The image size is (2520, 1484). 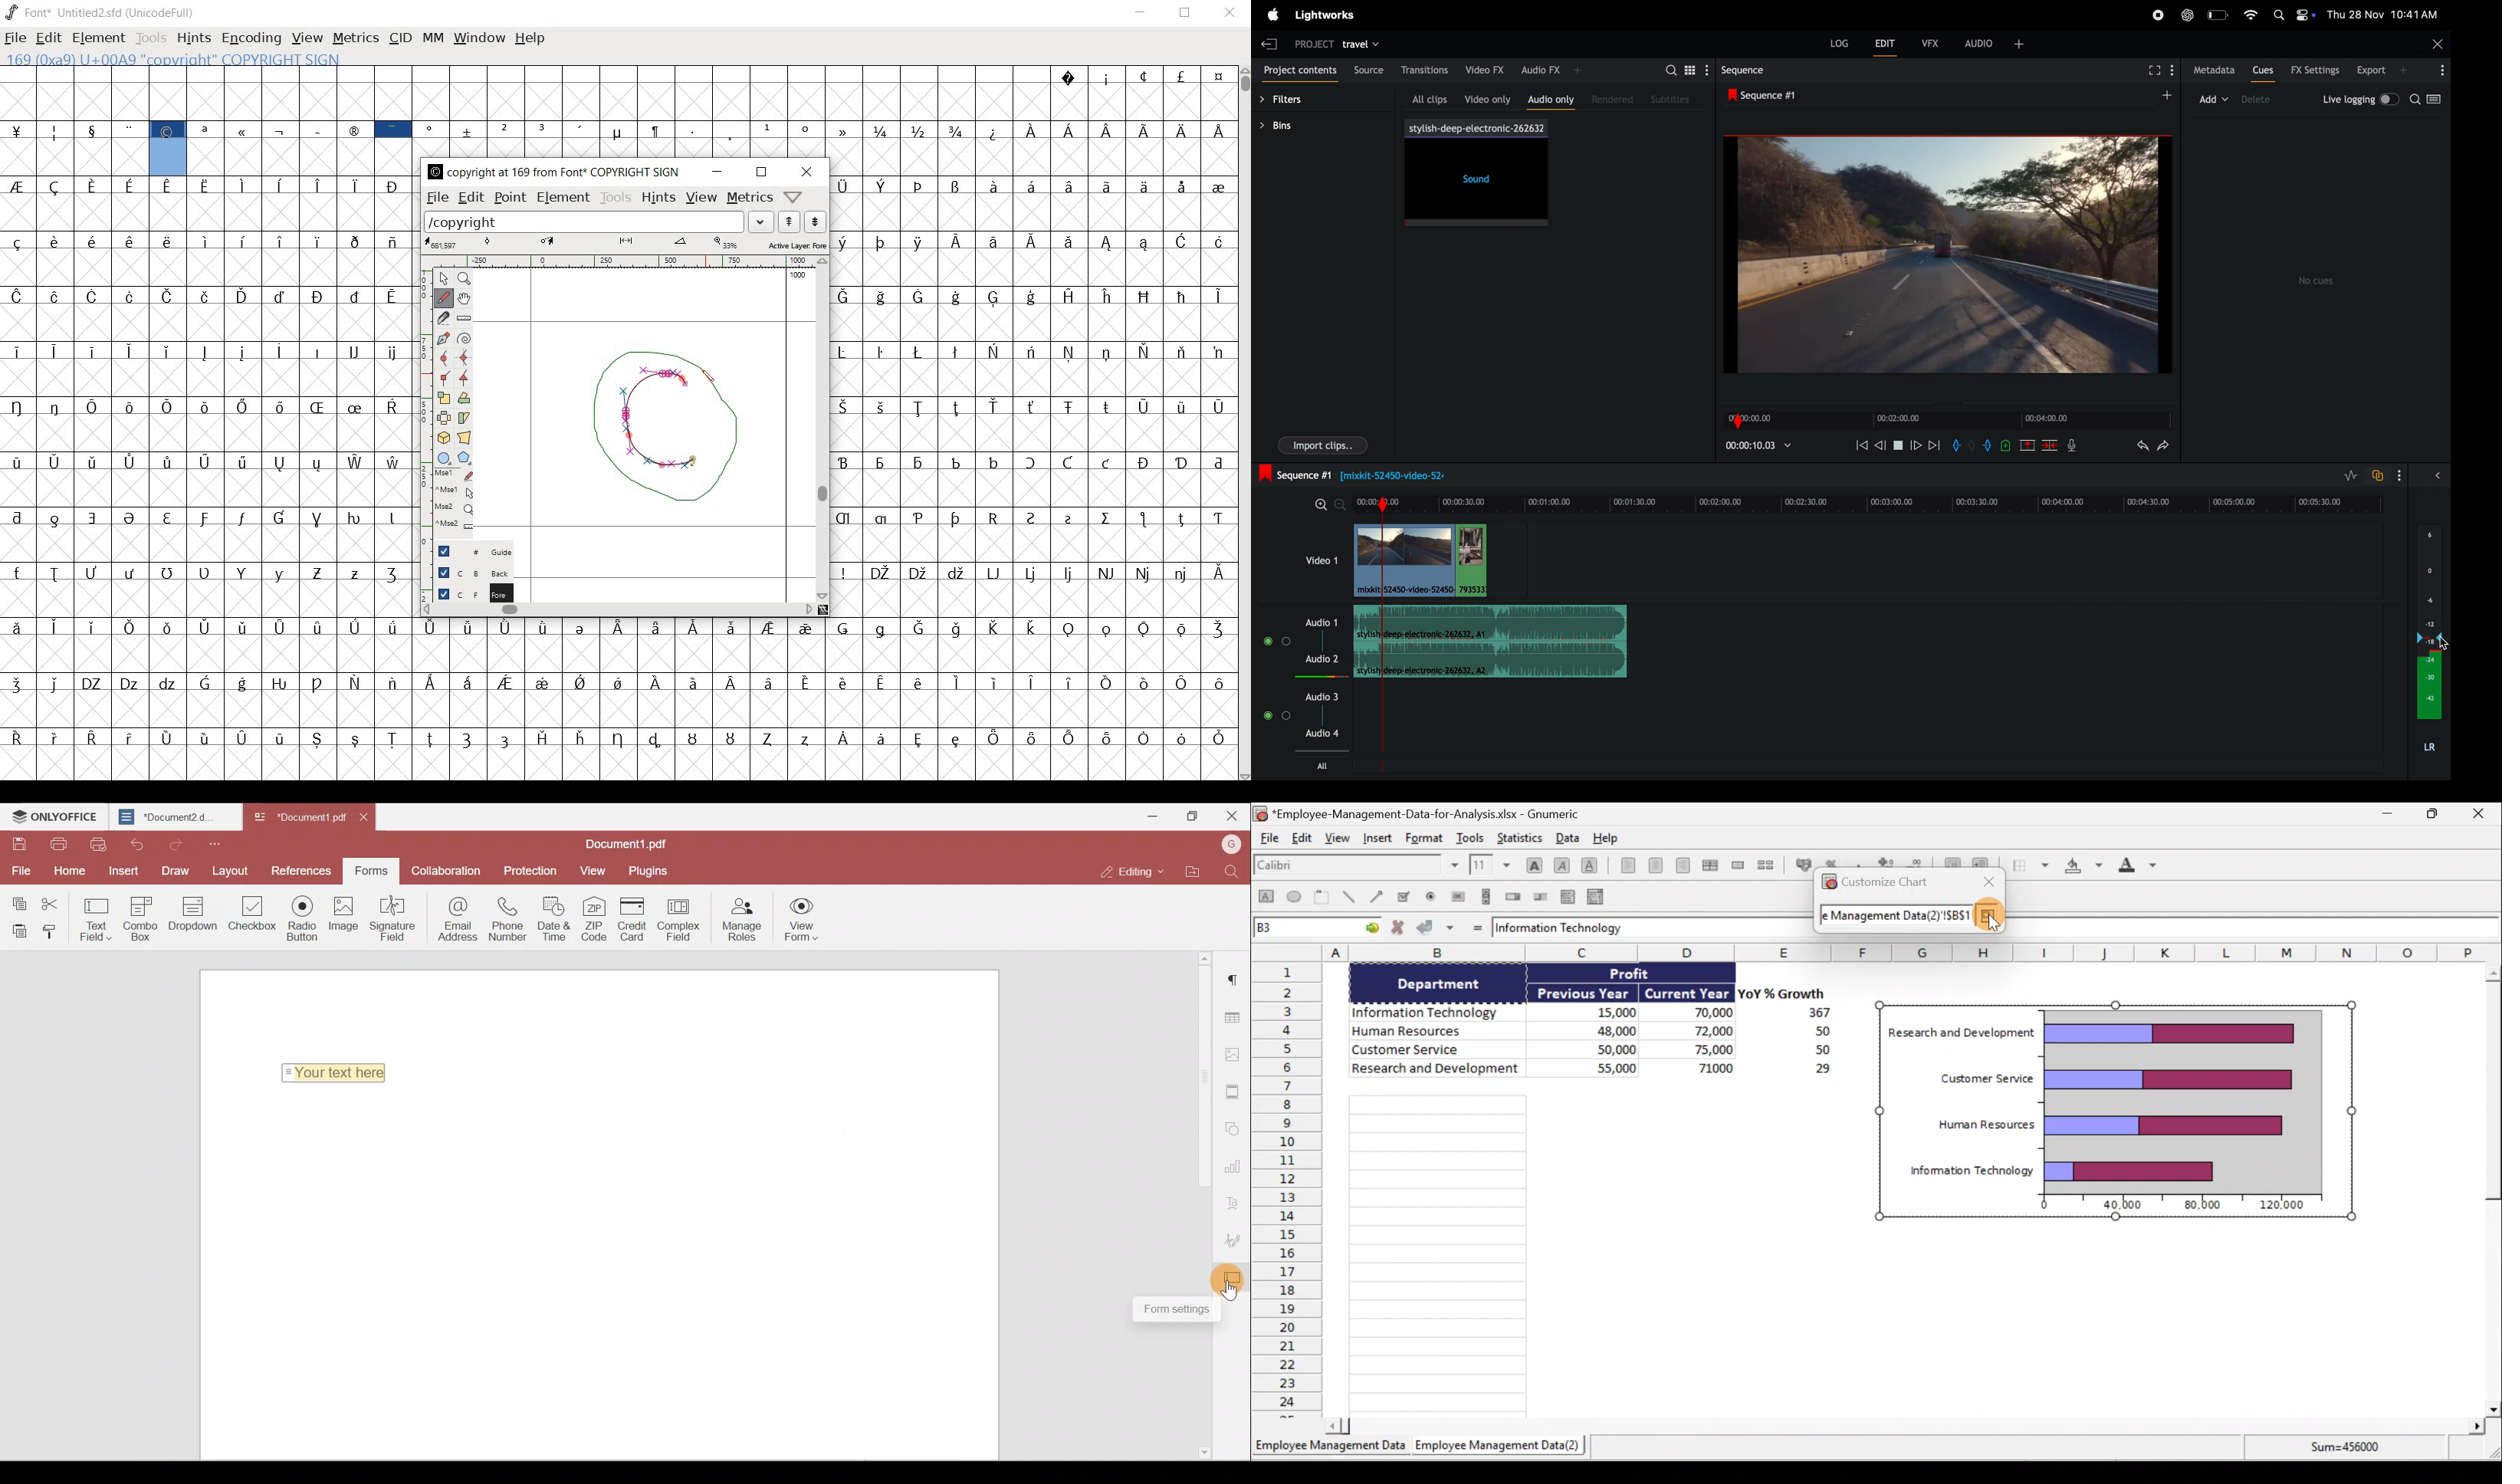 I want to click on undo, so click(x=2135, y=446).